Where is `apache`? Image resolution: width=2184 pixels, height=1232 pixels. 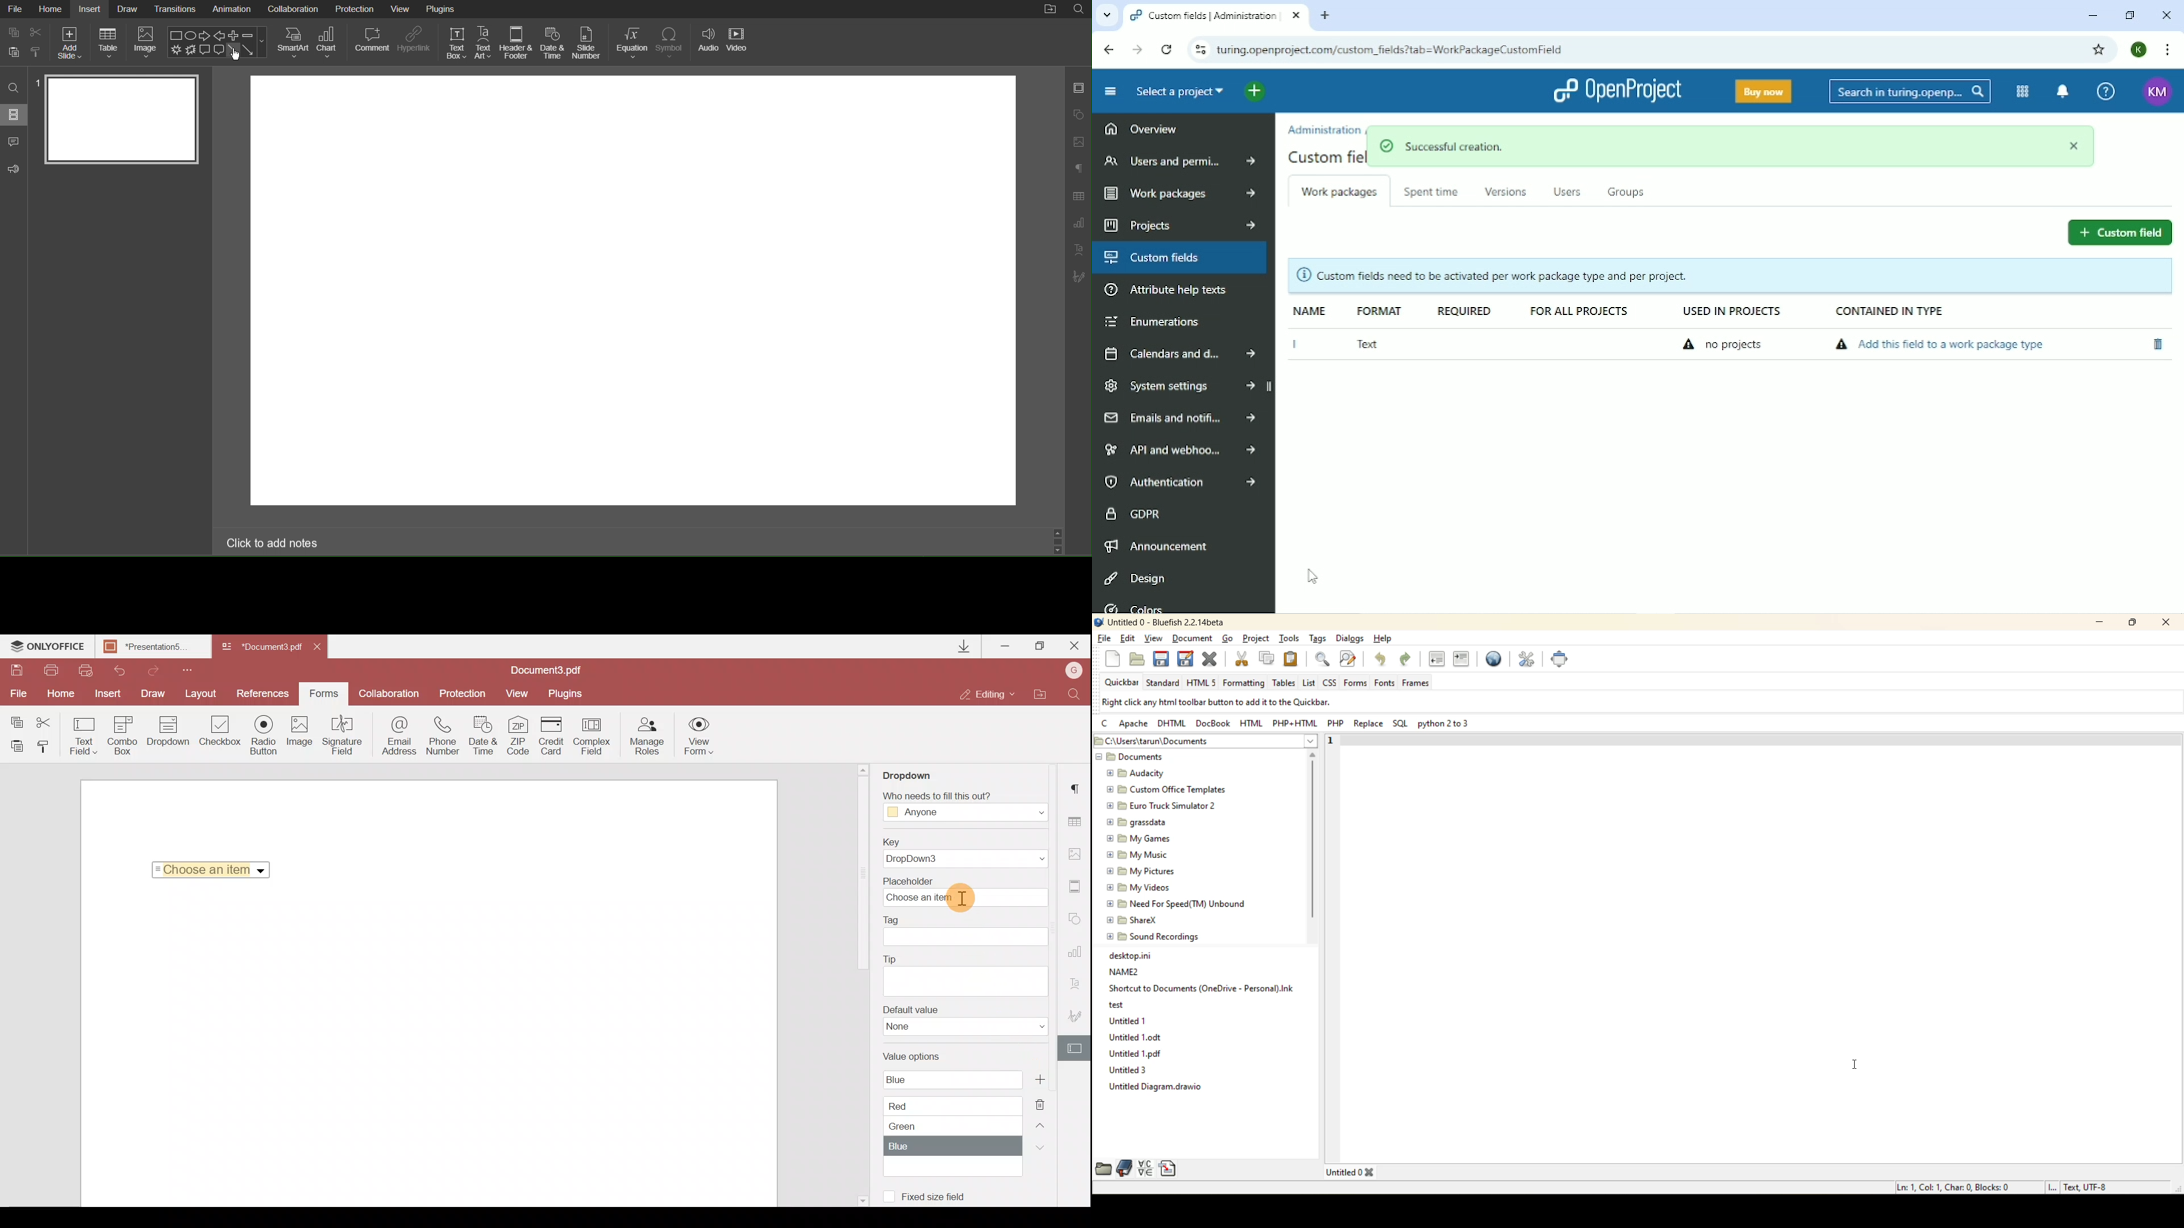
apache is located at coordinates (1133, 725).